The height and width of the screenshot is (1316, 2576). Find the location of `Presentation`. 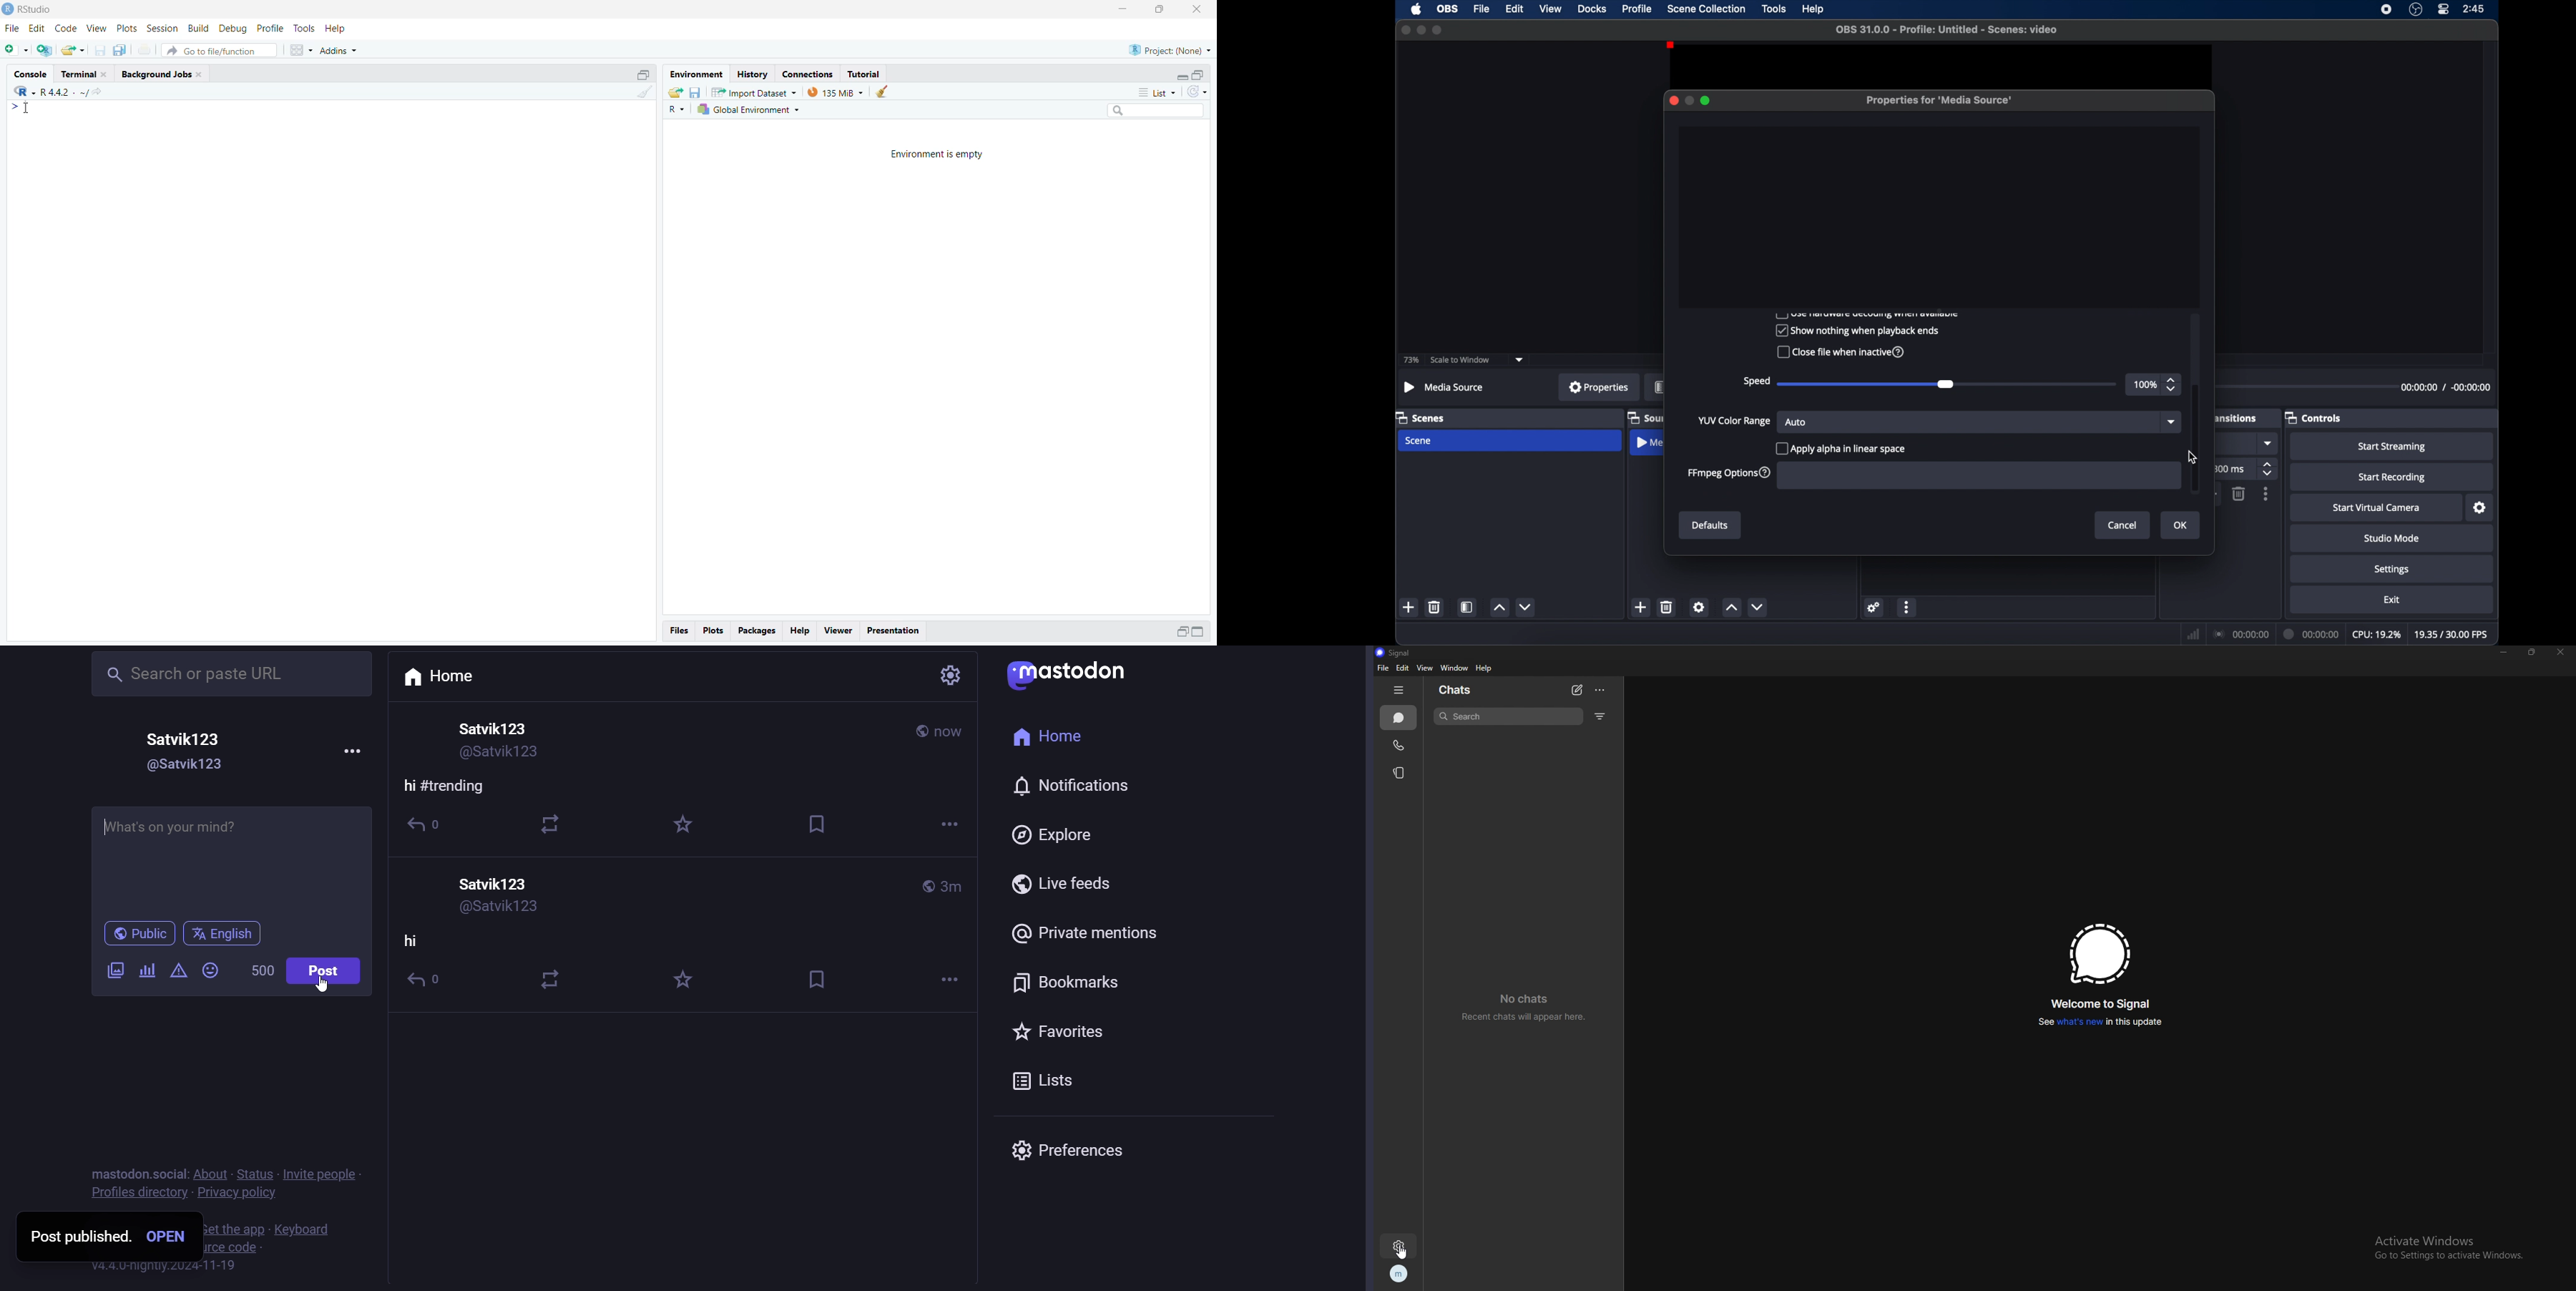

Presentation is located at coordinates (897, 630).